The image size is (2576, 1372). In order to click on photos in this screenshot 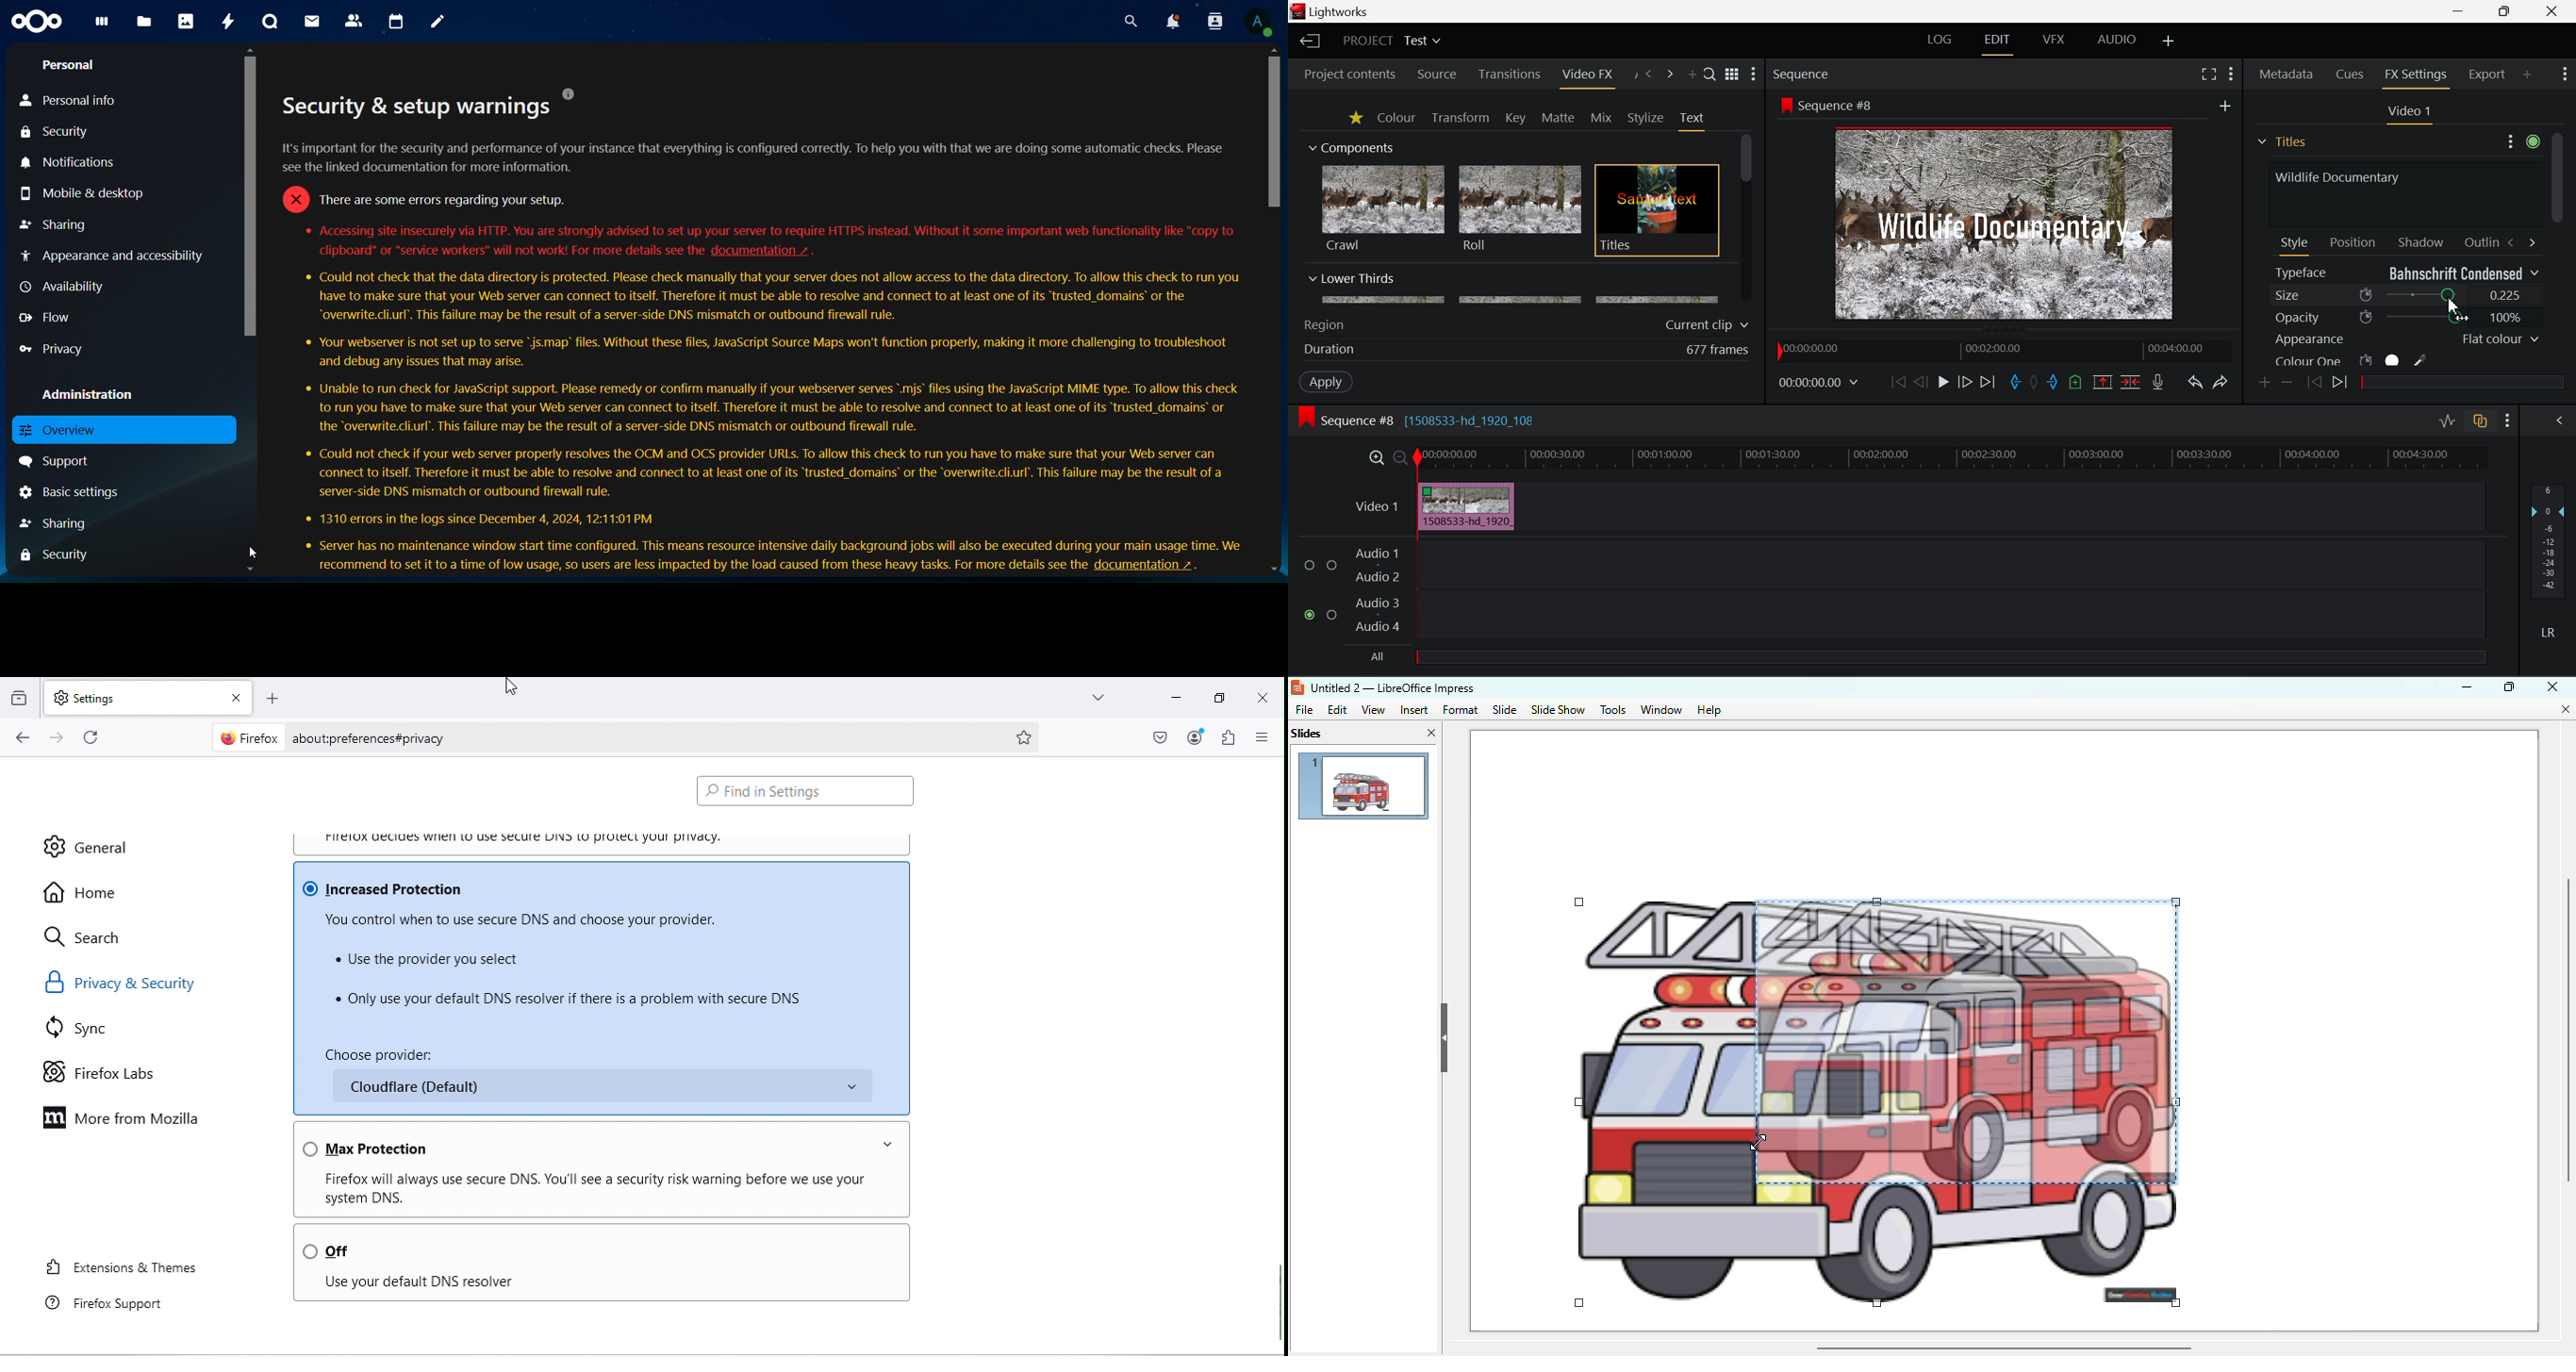, I will do `click(185, 23)`.